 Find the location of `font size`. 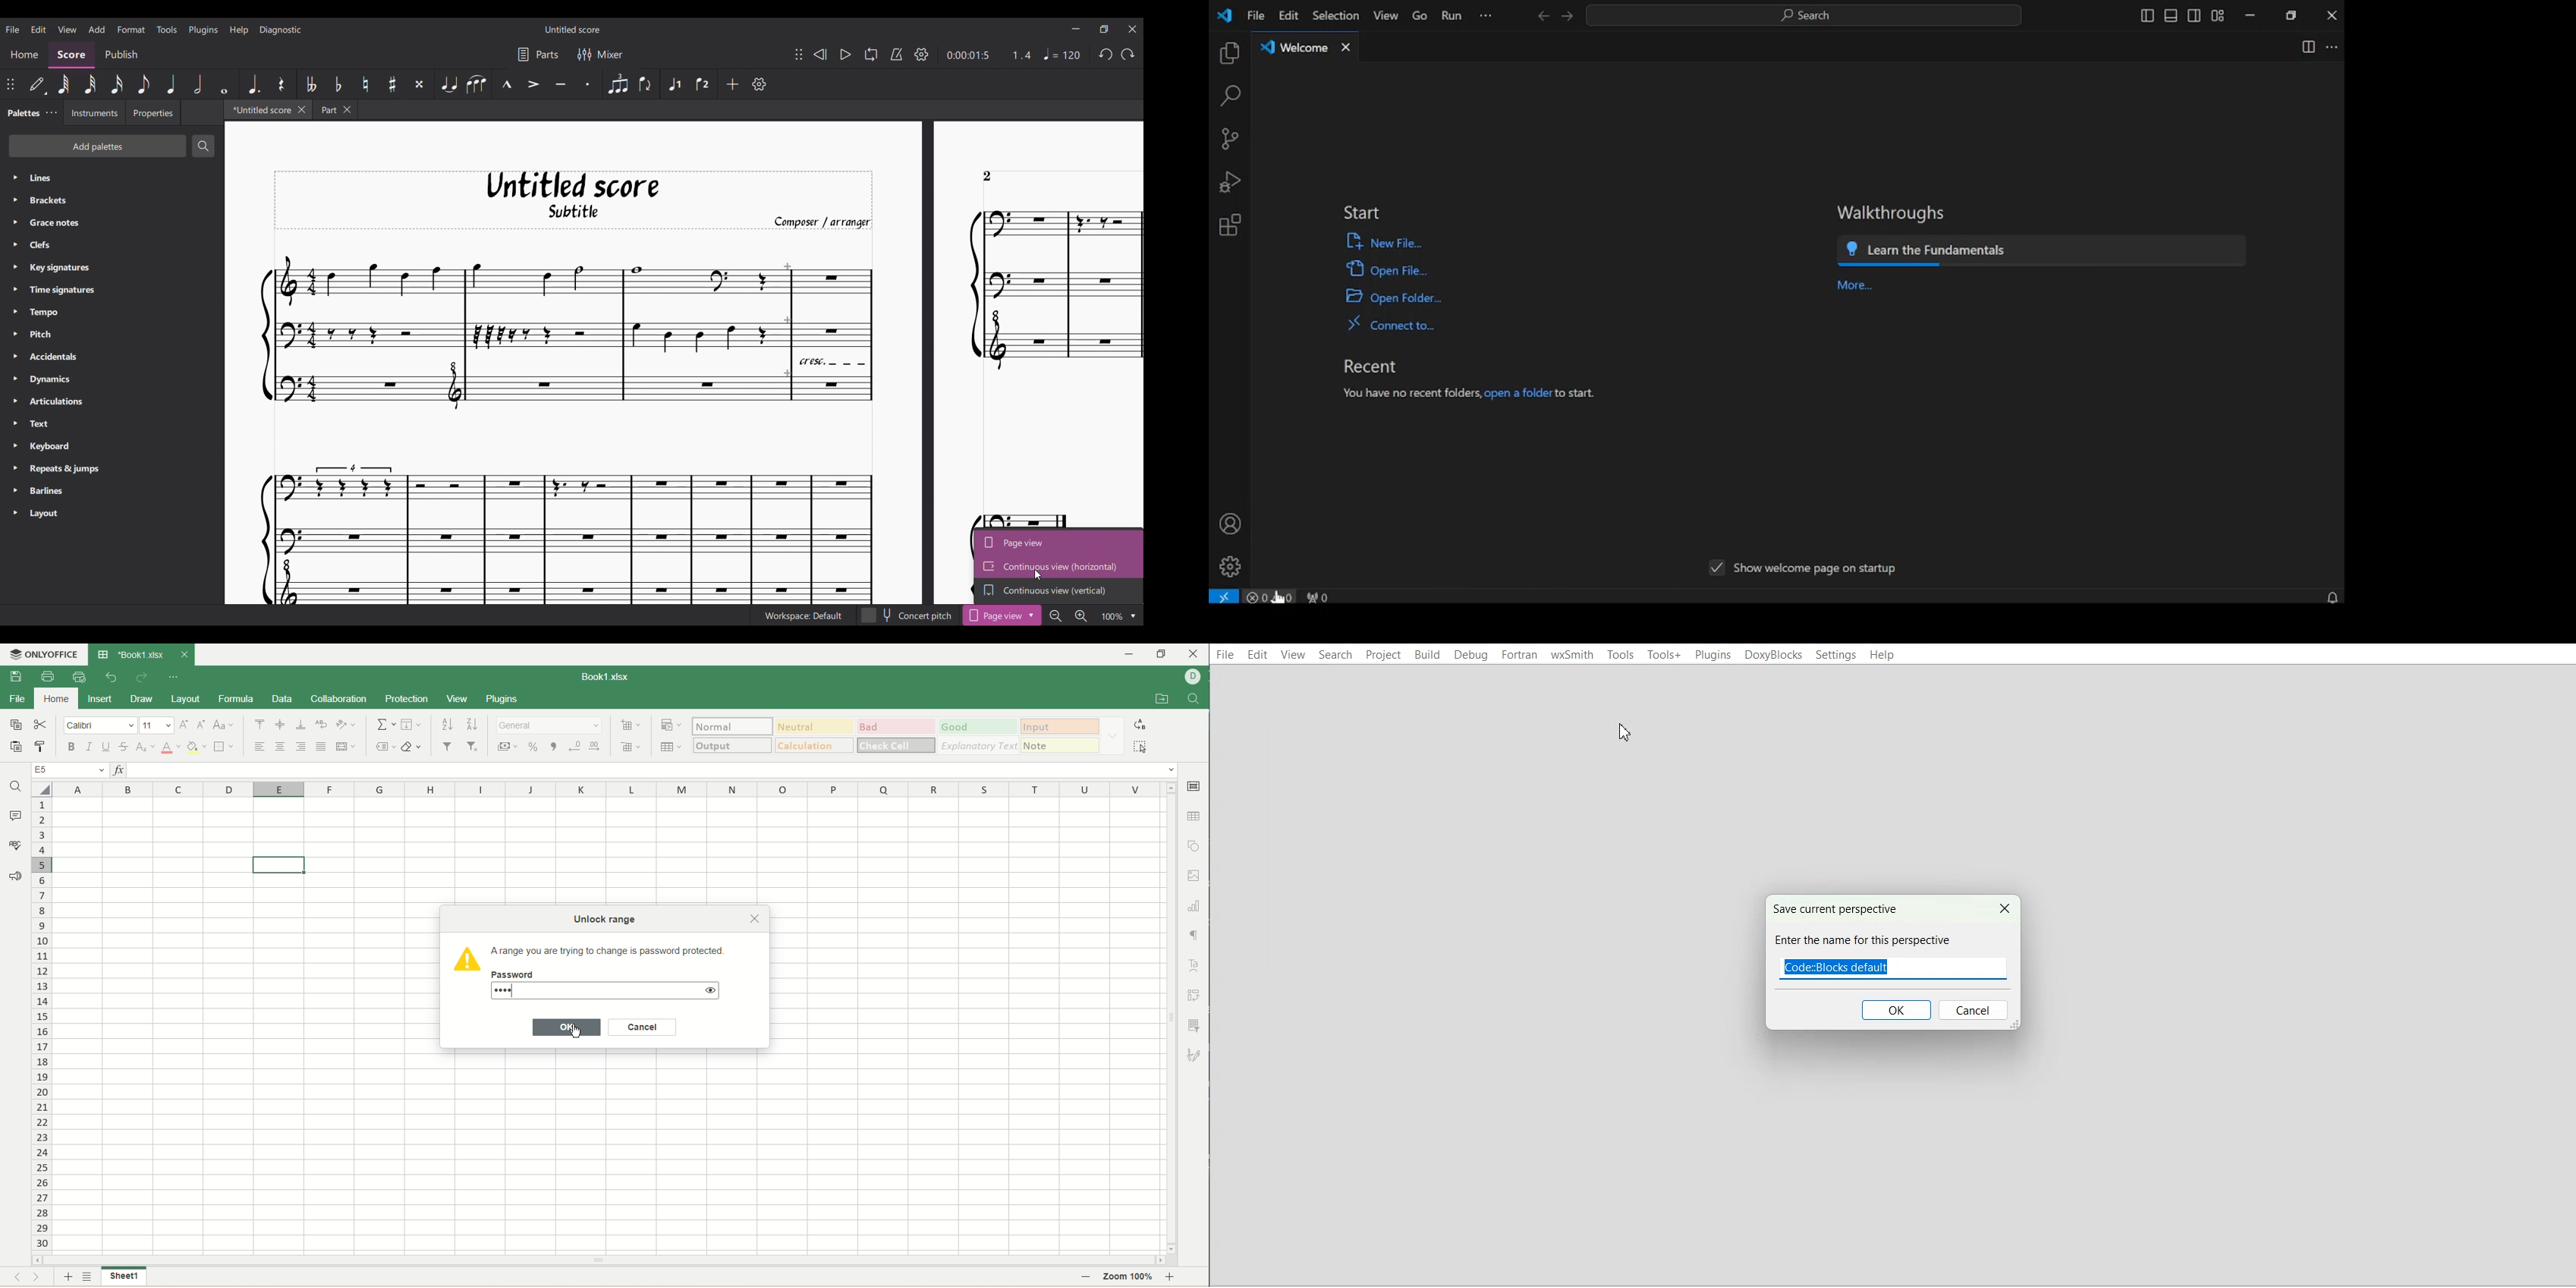

font size is located at coordinates (157, 725).